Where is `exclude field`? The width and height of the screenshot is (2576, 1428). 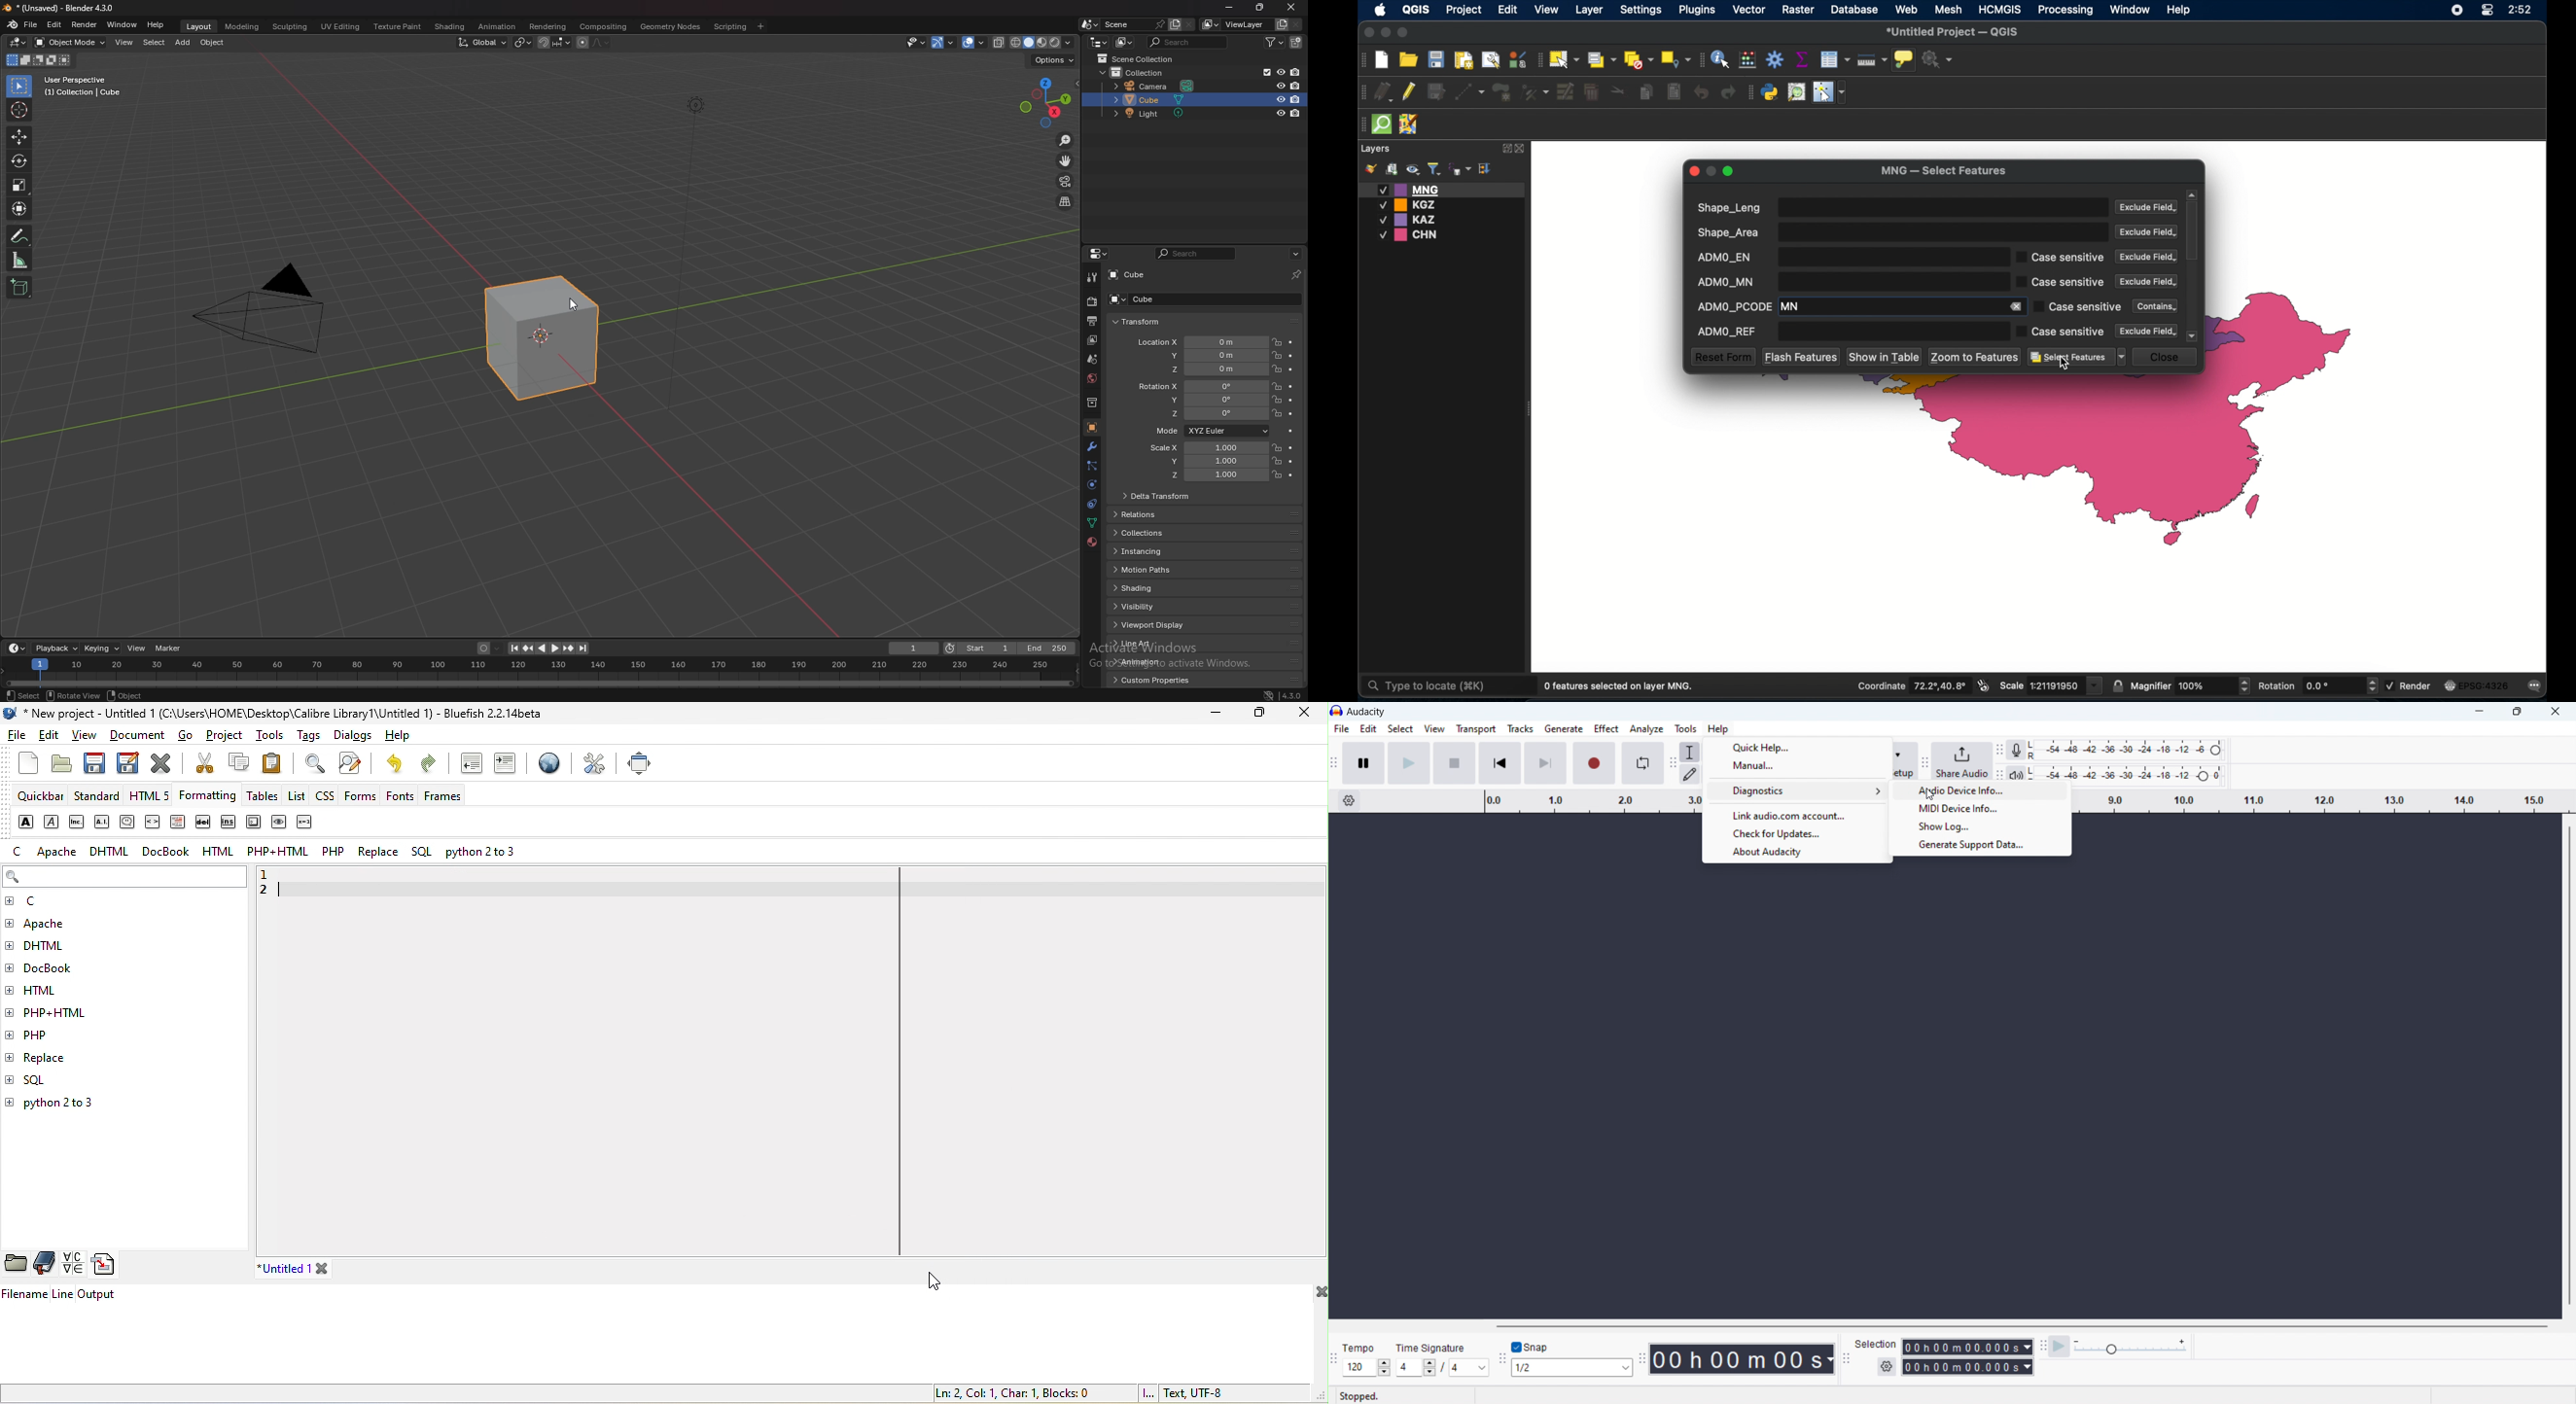 exclude field is located at coordinates (2148, 208).